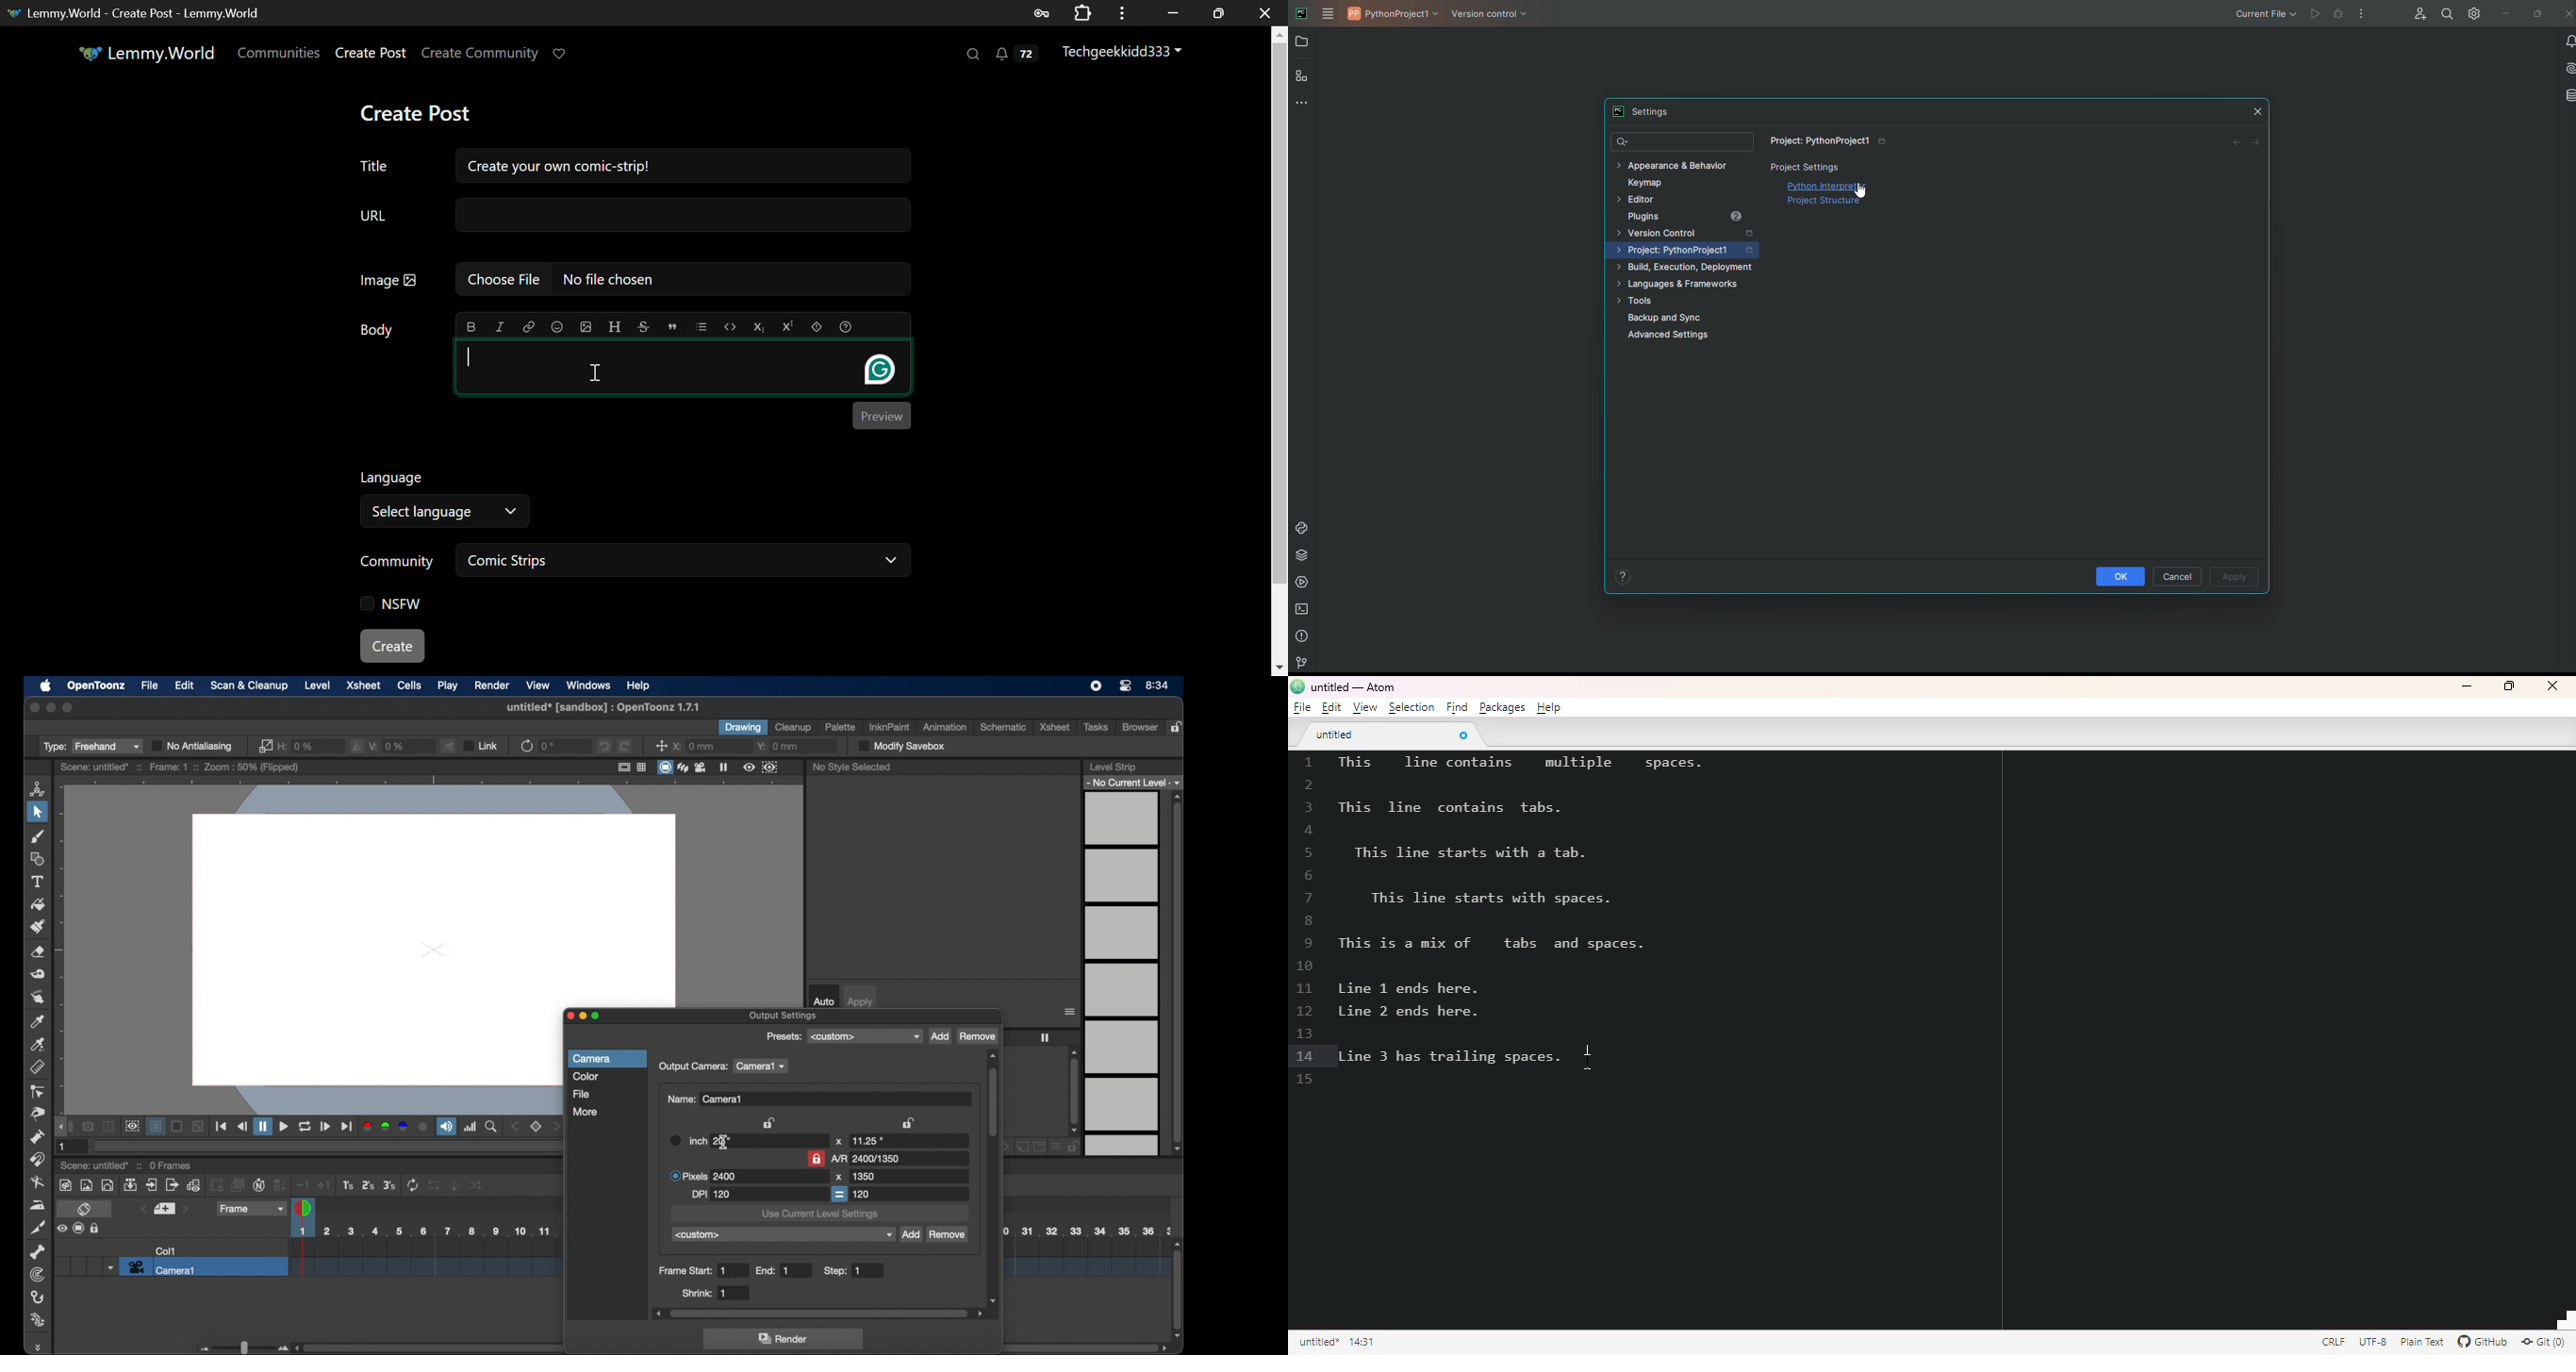  Describe the element at coordinates (1549, 707) in the screenshot. I see `help` at that location.